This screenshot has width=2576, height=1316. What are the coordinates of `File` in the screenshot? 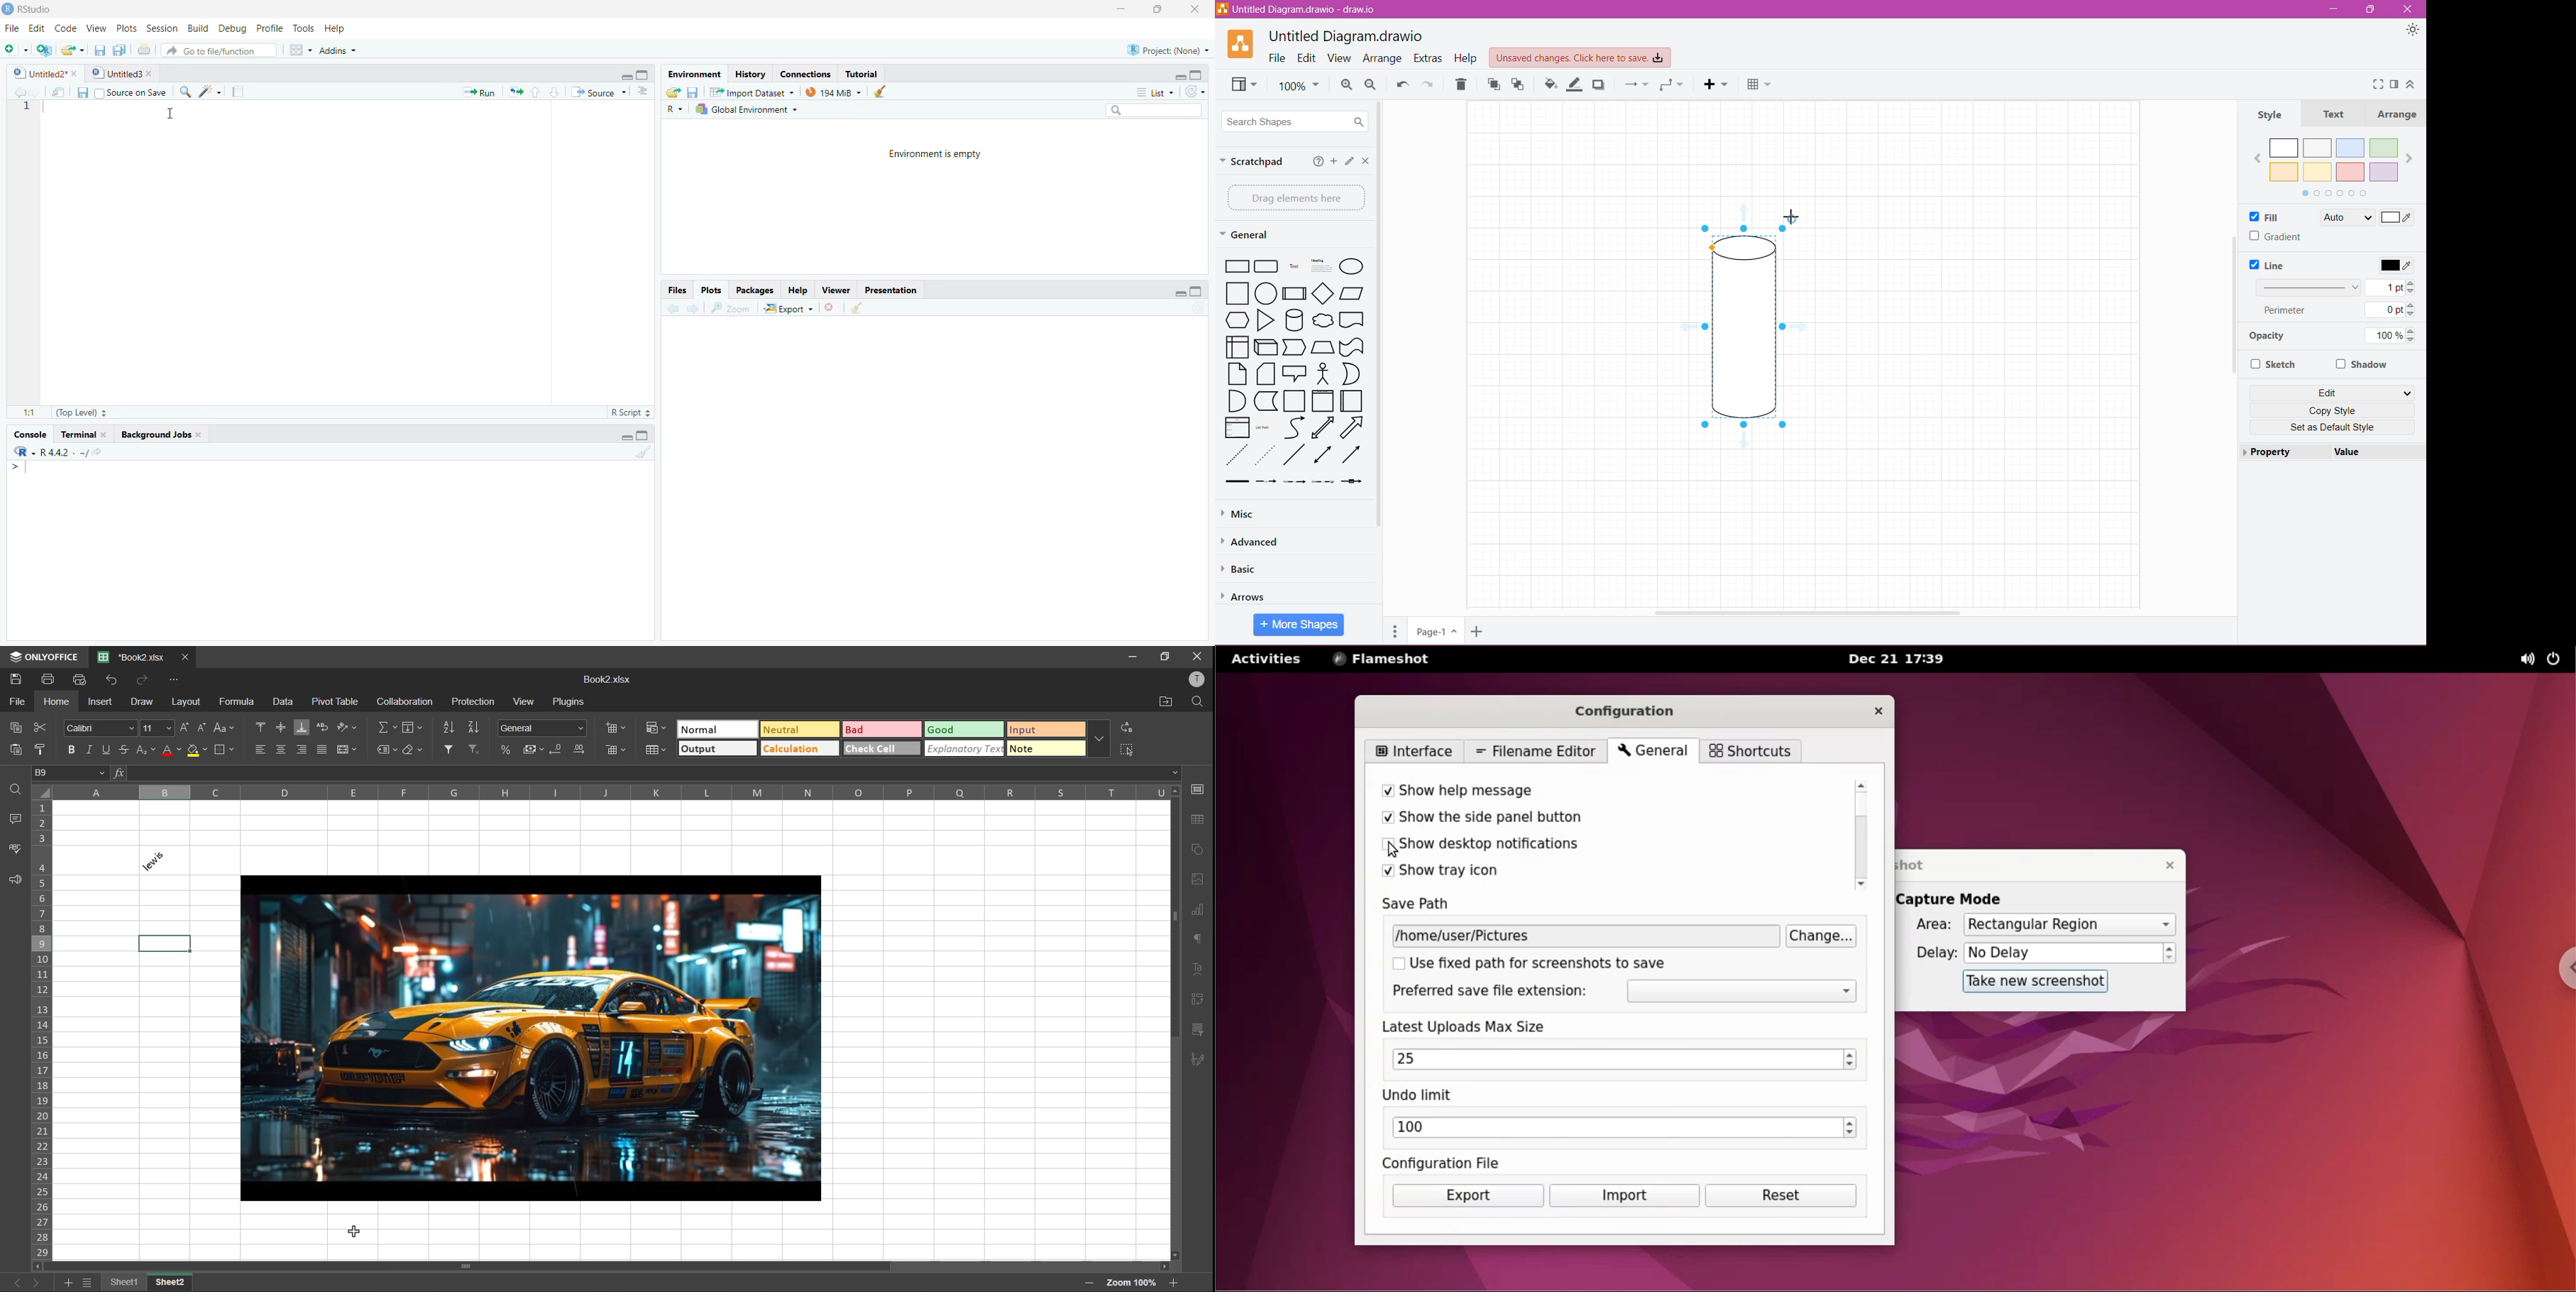 It's located at (1277, 59).